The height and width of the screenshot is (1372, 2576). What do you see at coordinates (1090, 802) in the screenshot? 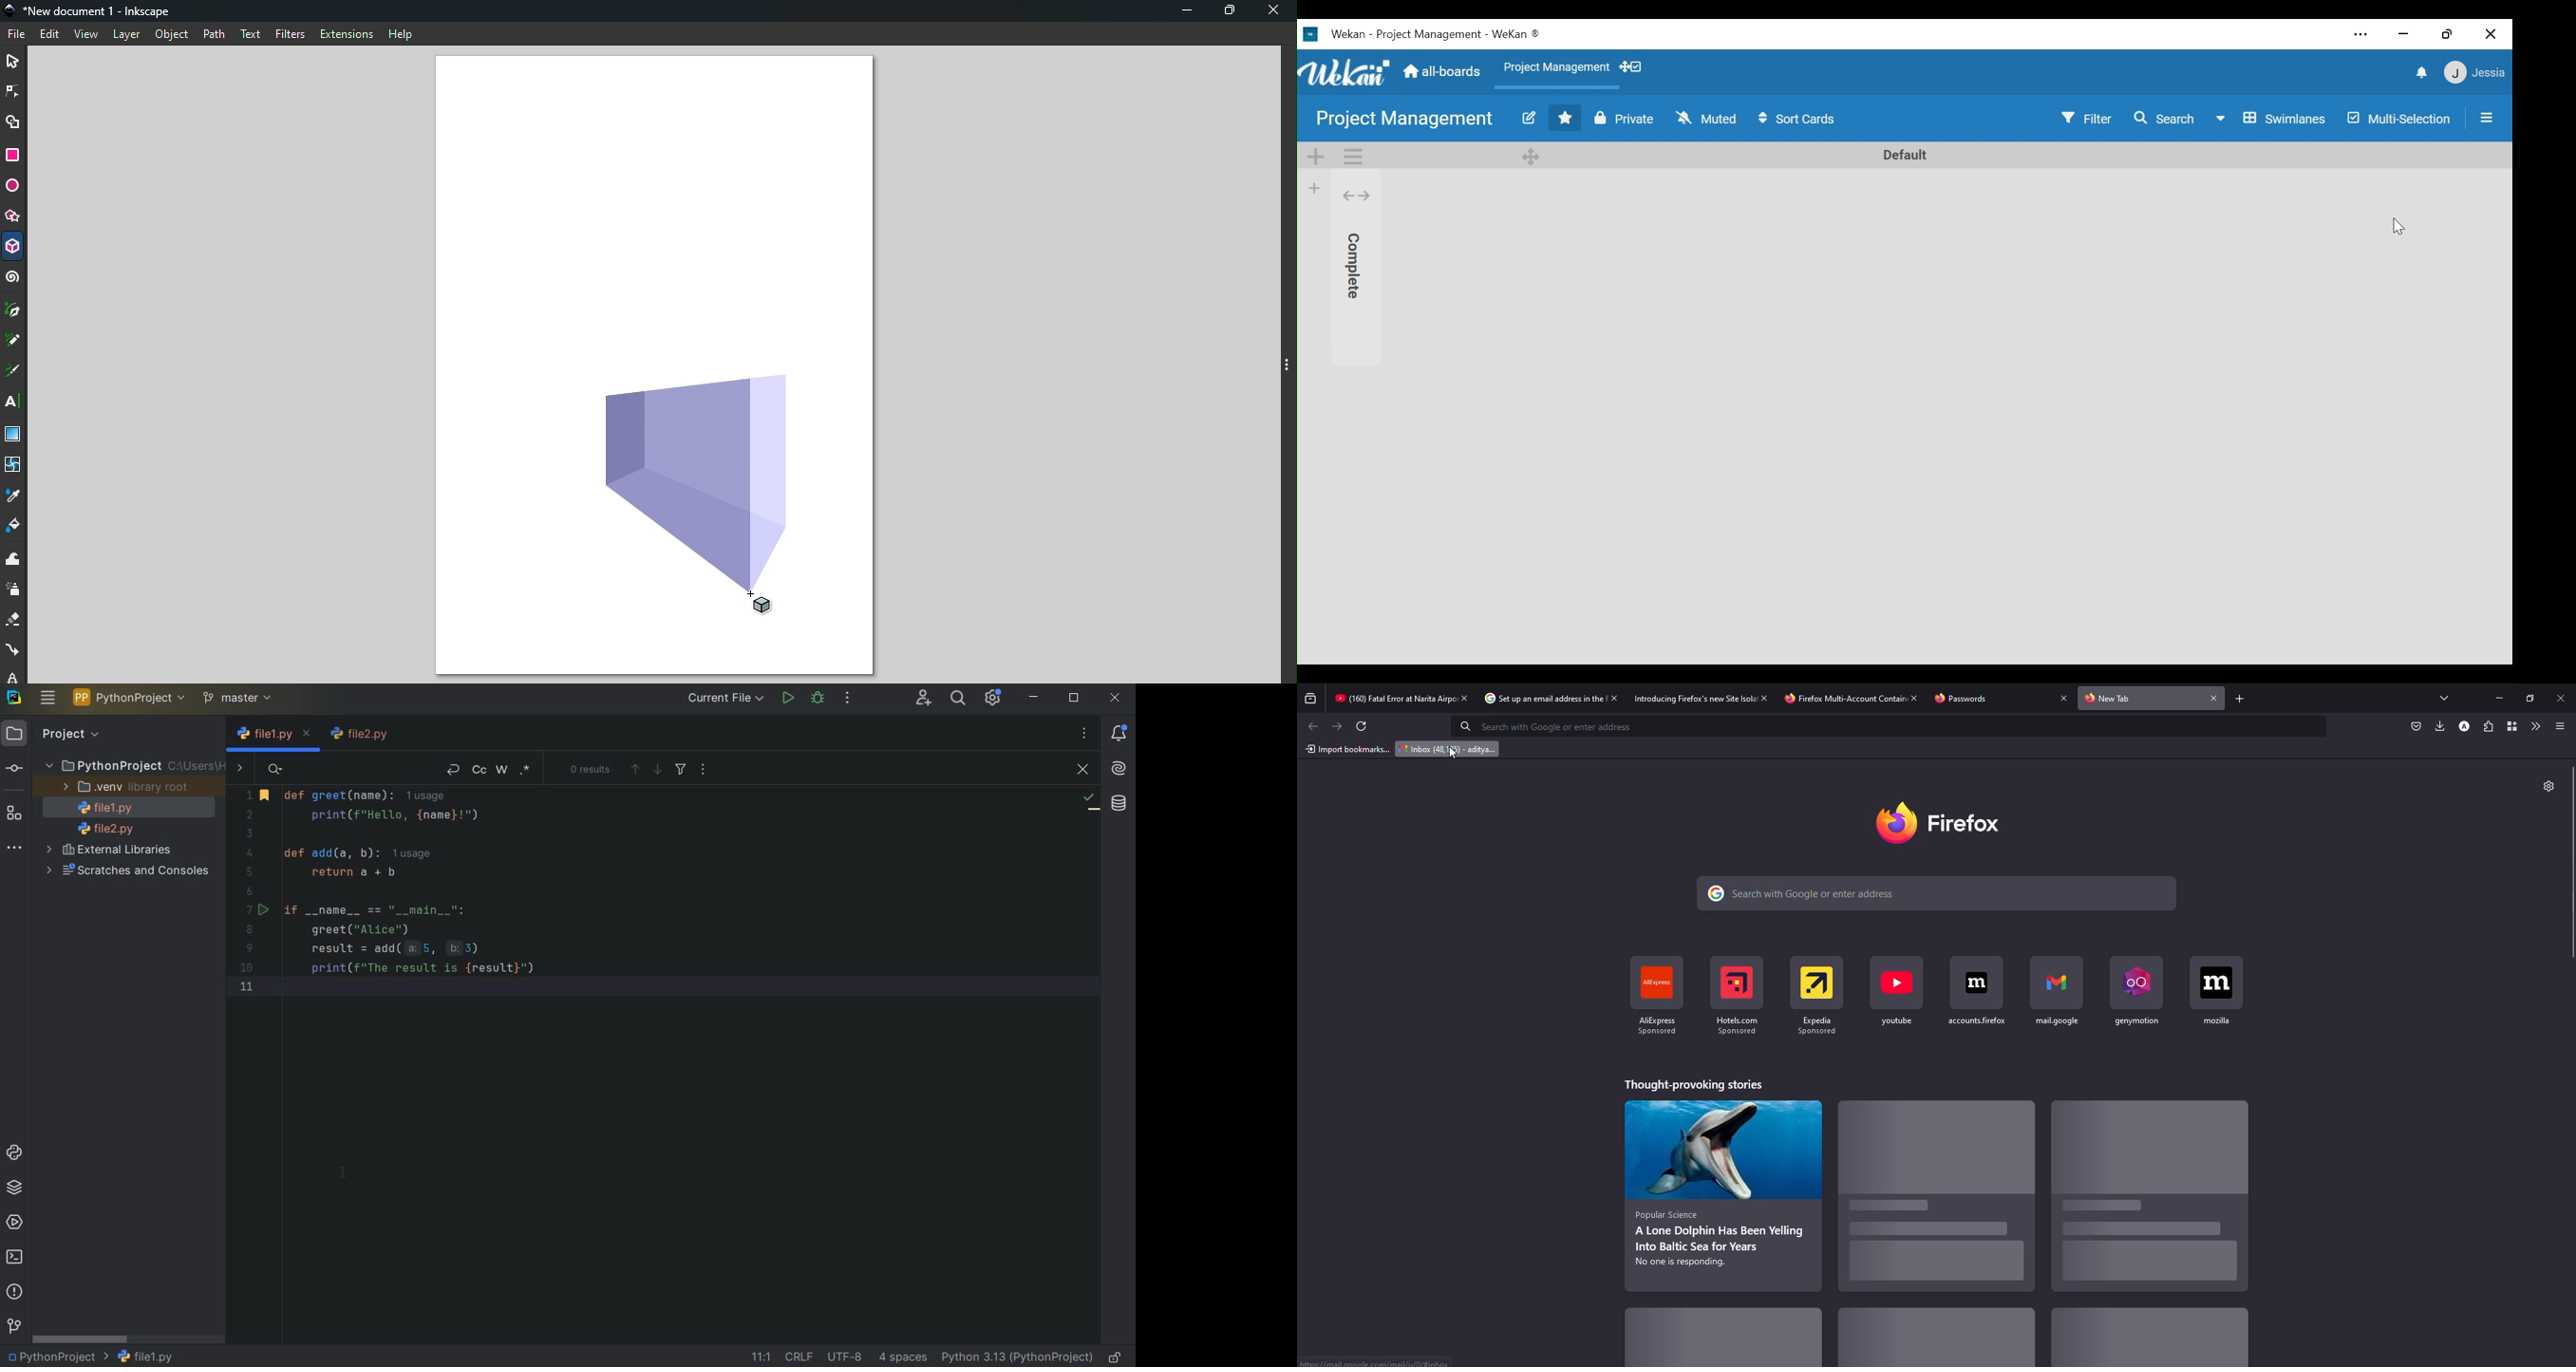
I see `NO PROBLEMS FOUND` at bounding box center [1090, 802].